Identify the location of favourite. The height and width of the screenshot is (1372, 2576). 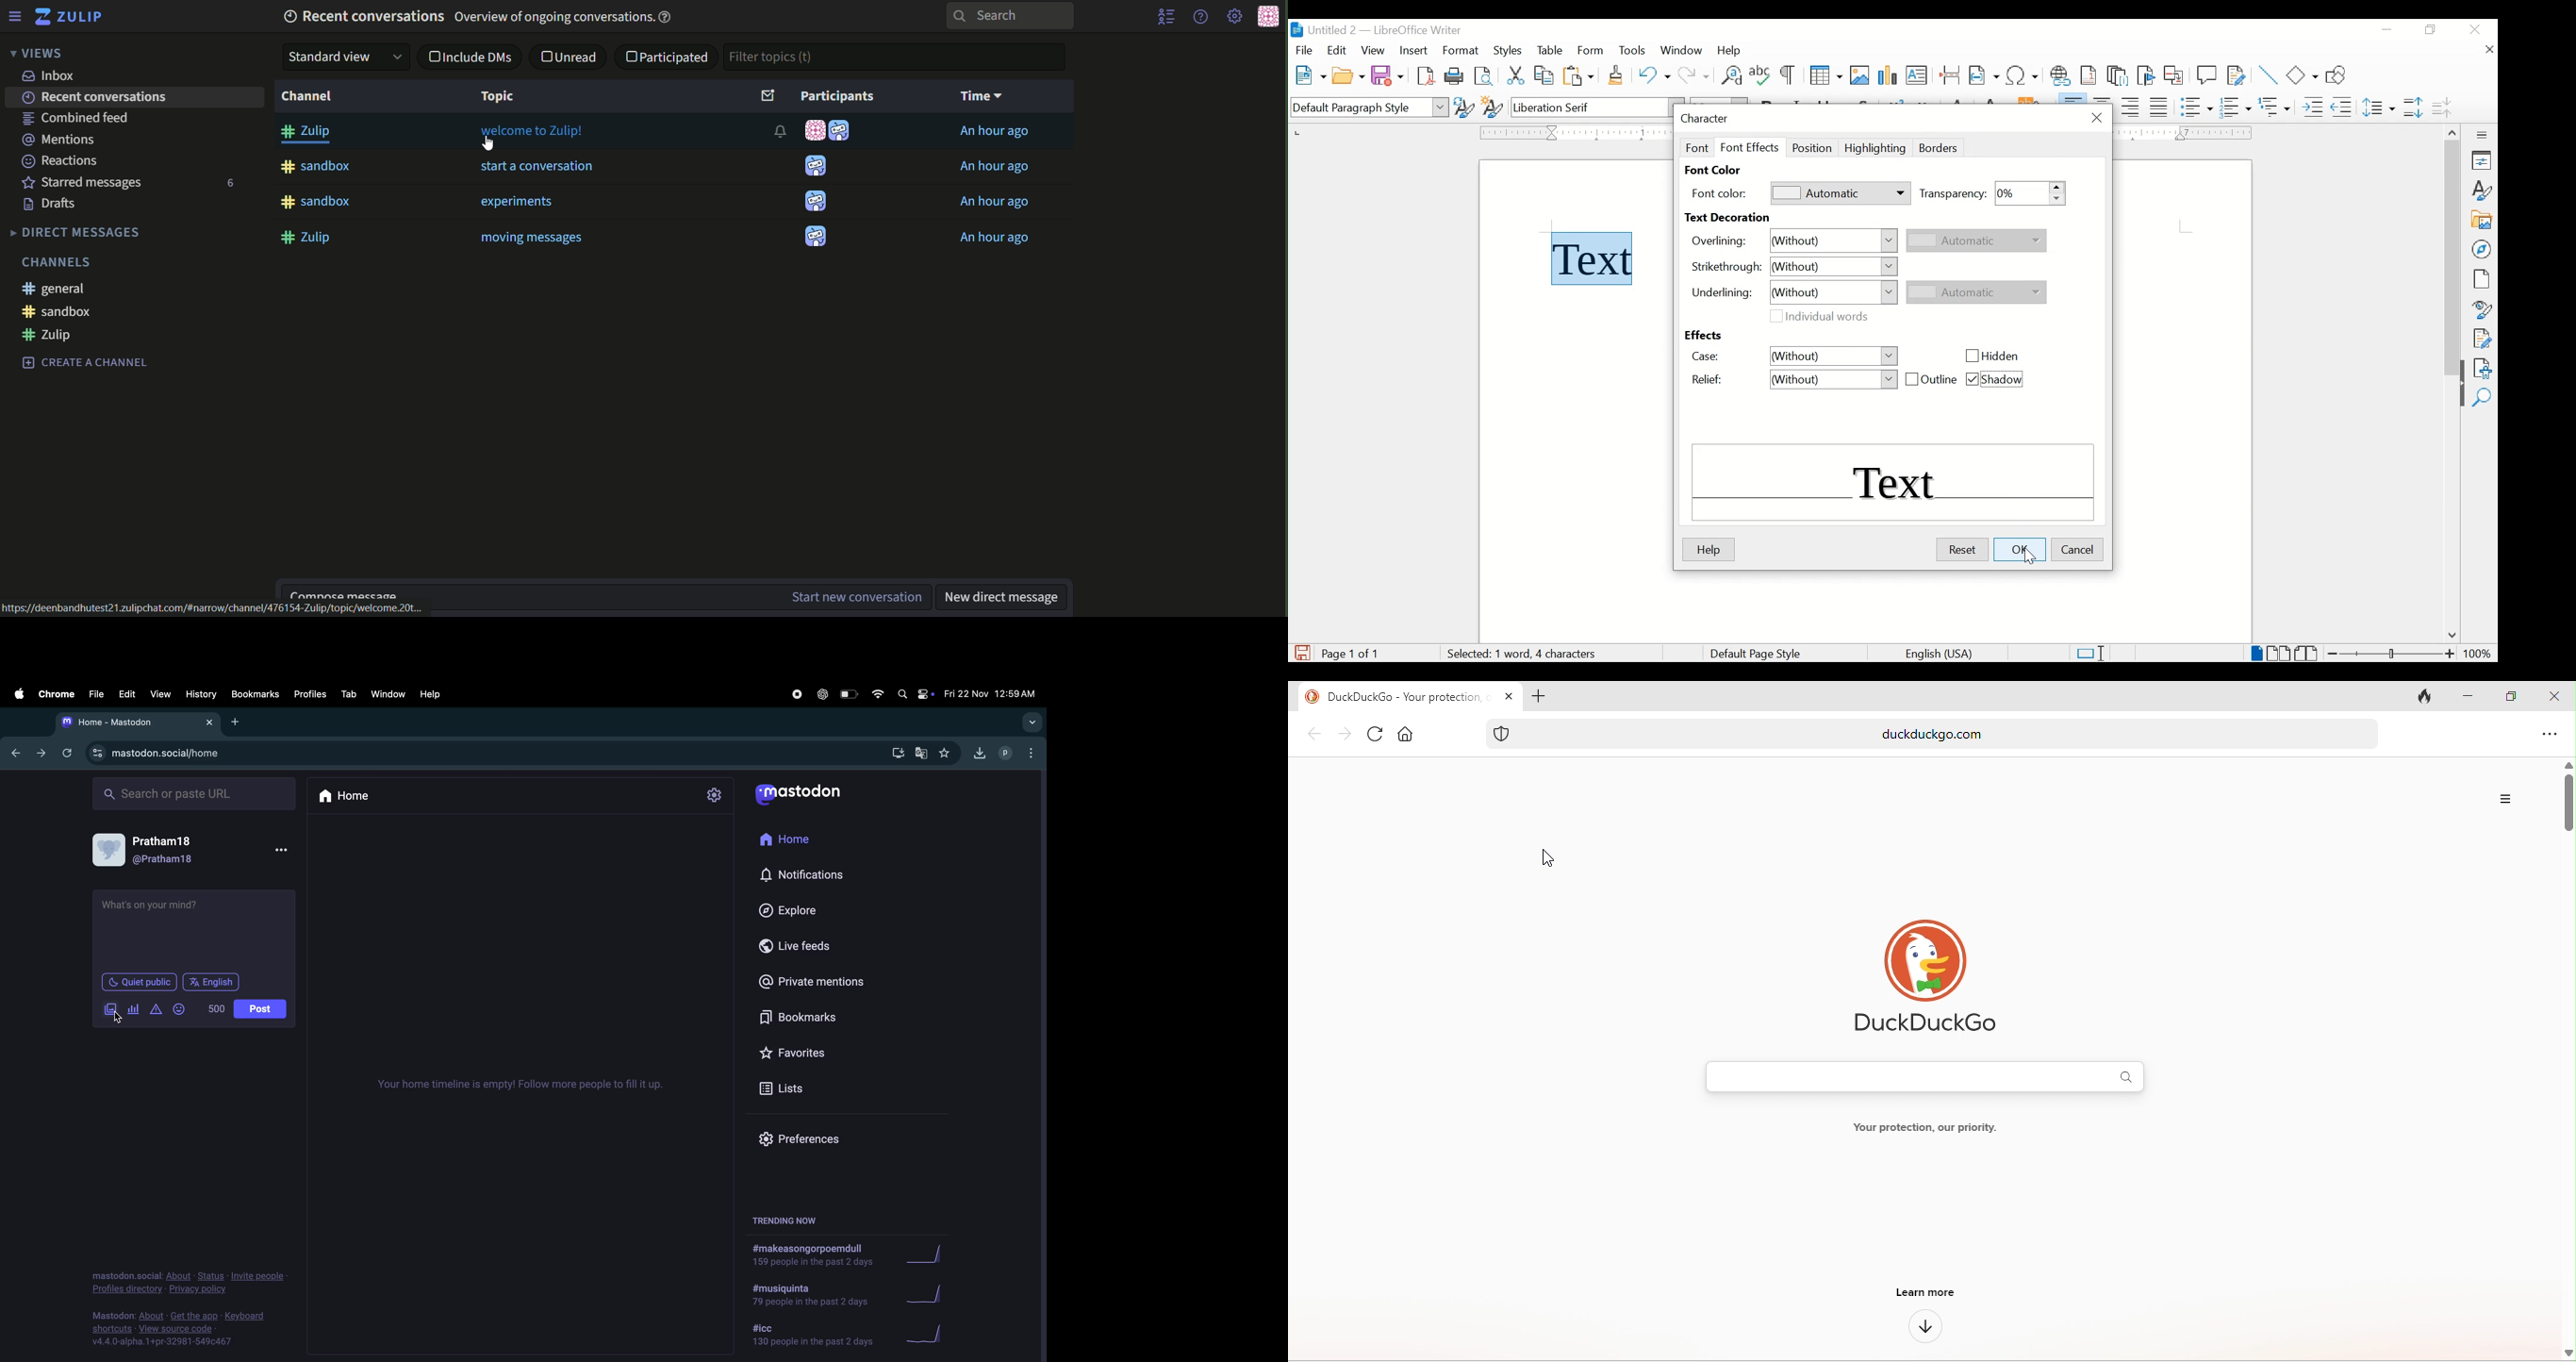
(947, 753).